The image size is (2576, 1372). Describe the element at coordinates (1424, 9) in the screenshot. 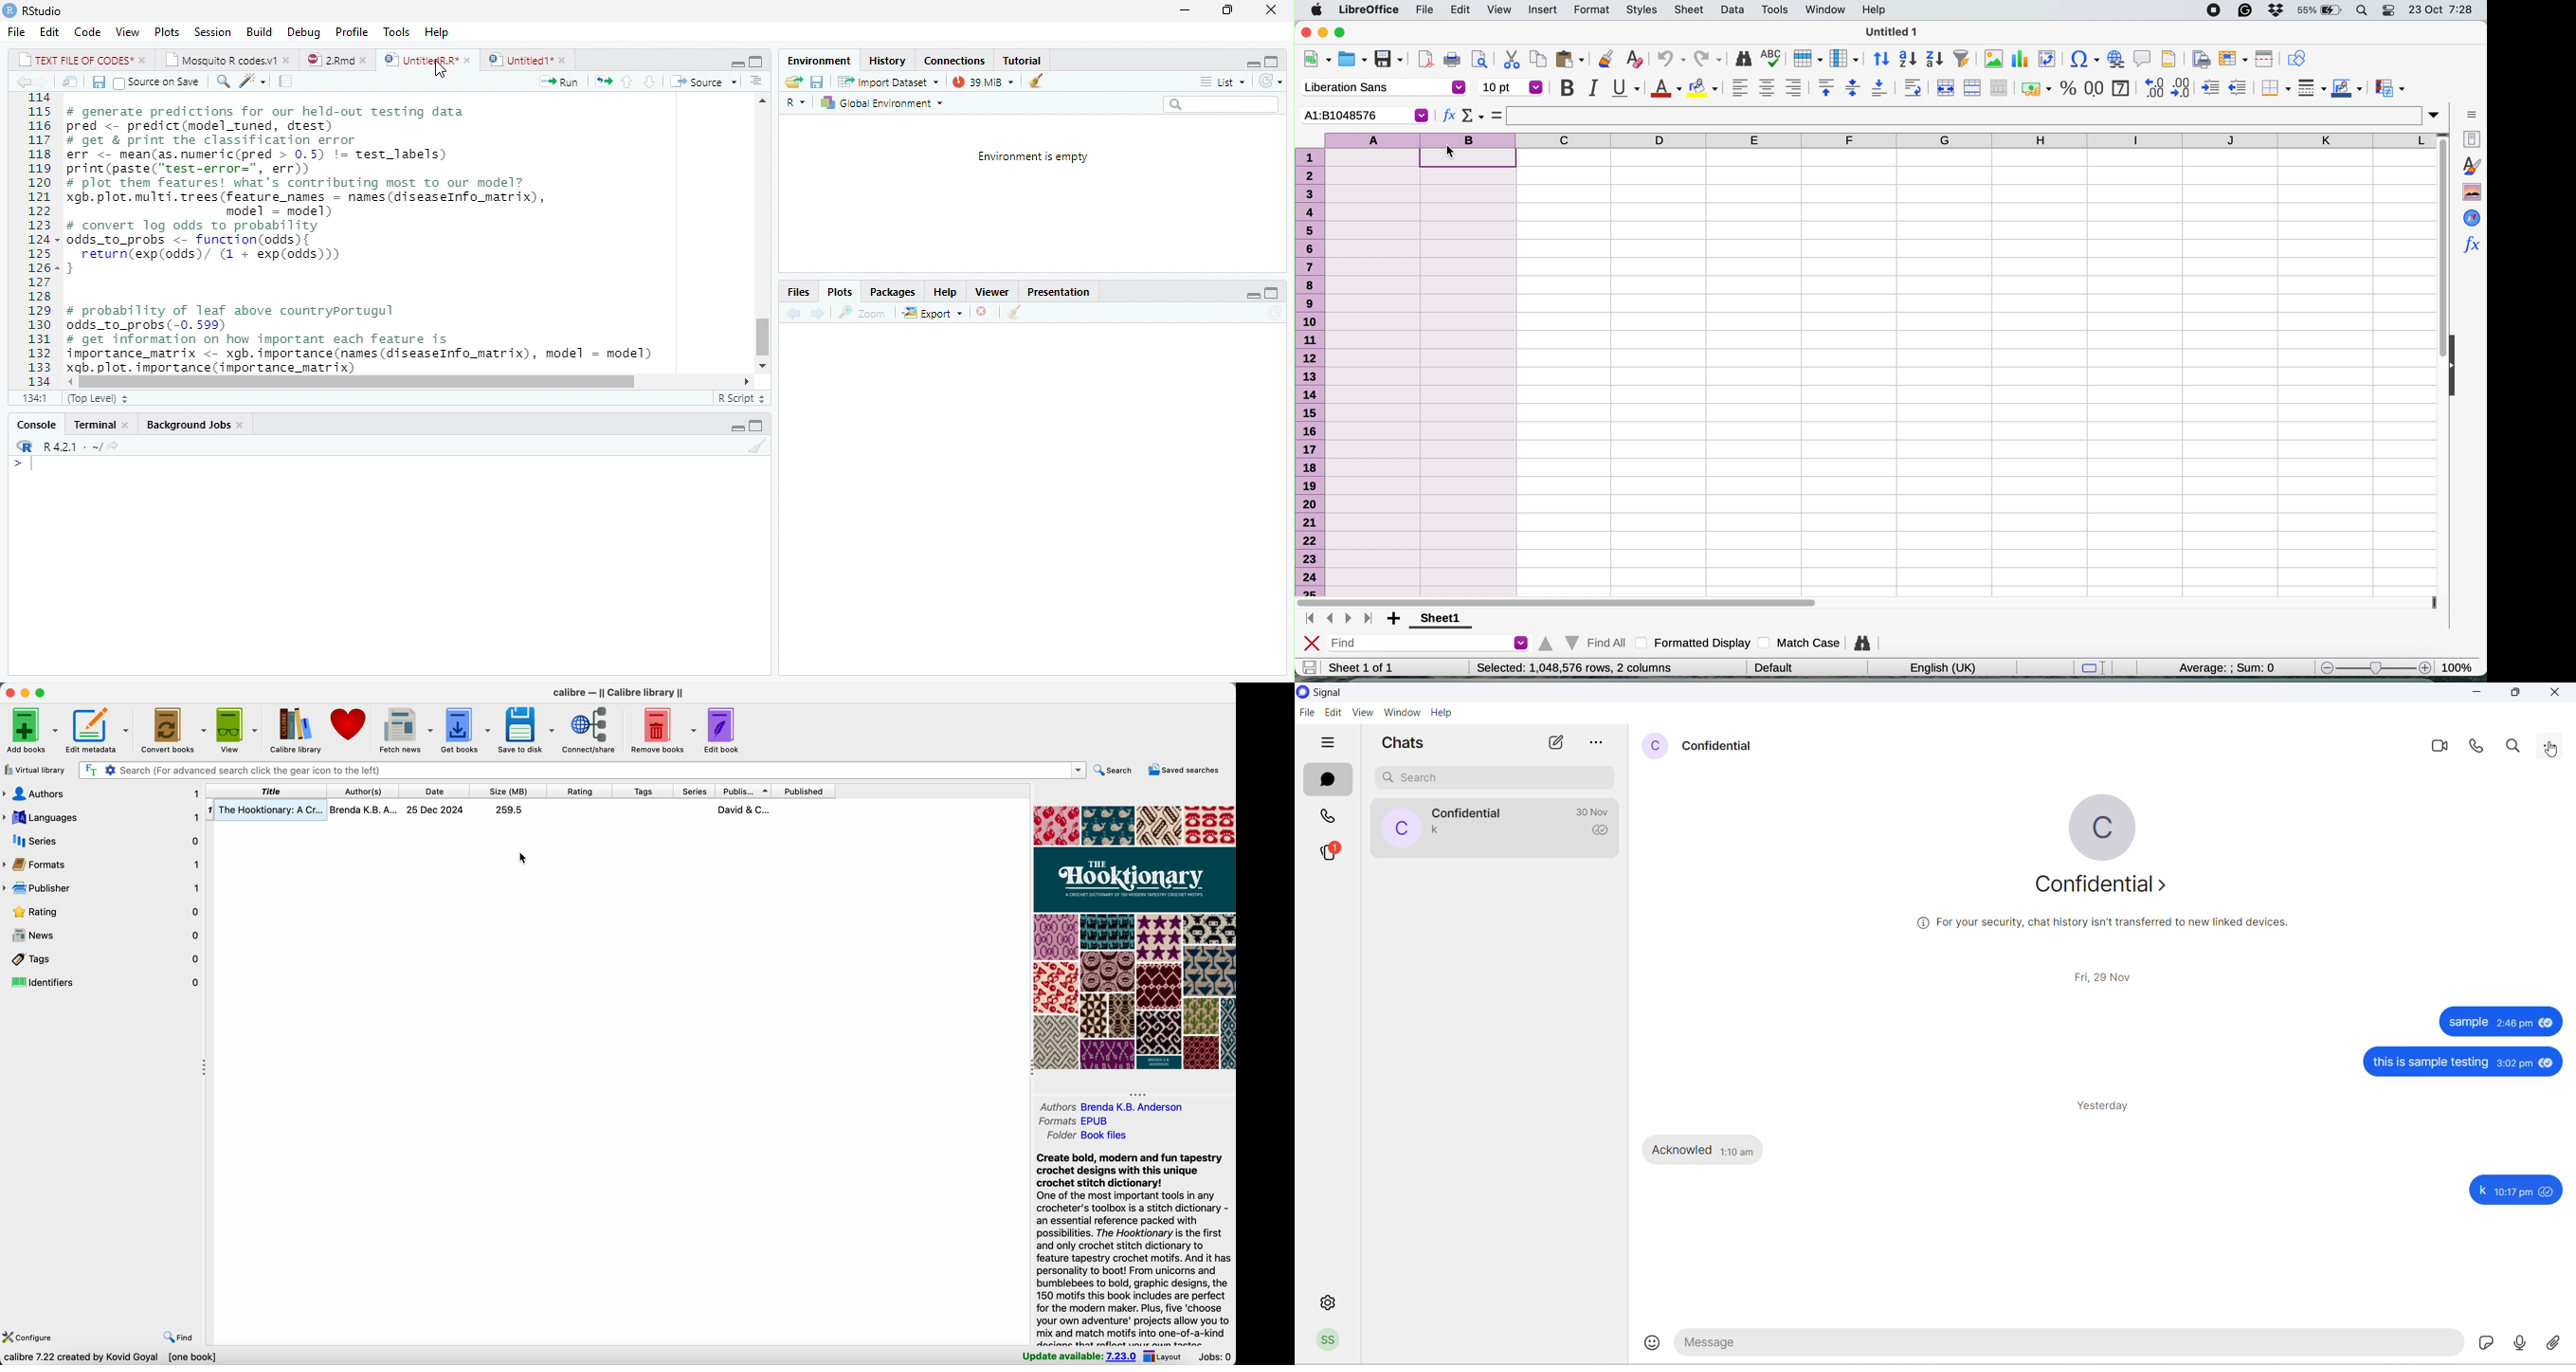

I see `file` at that location.